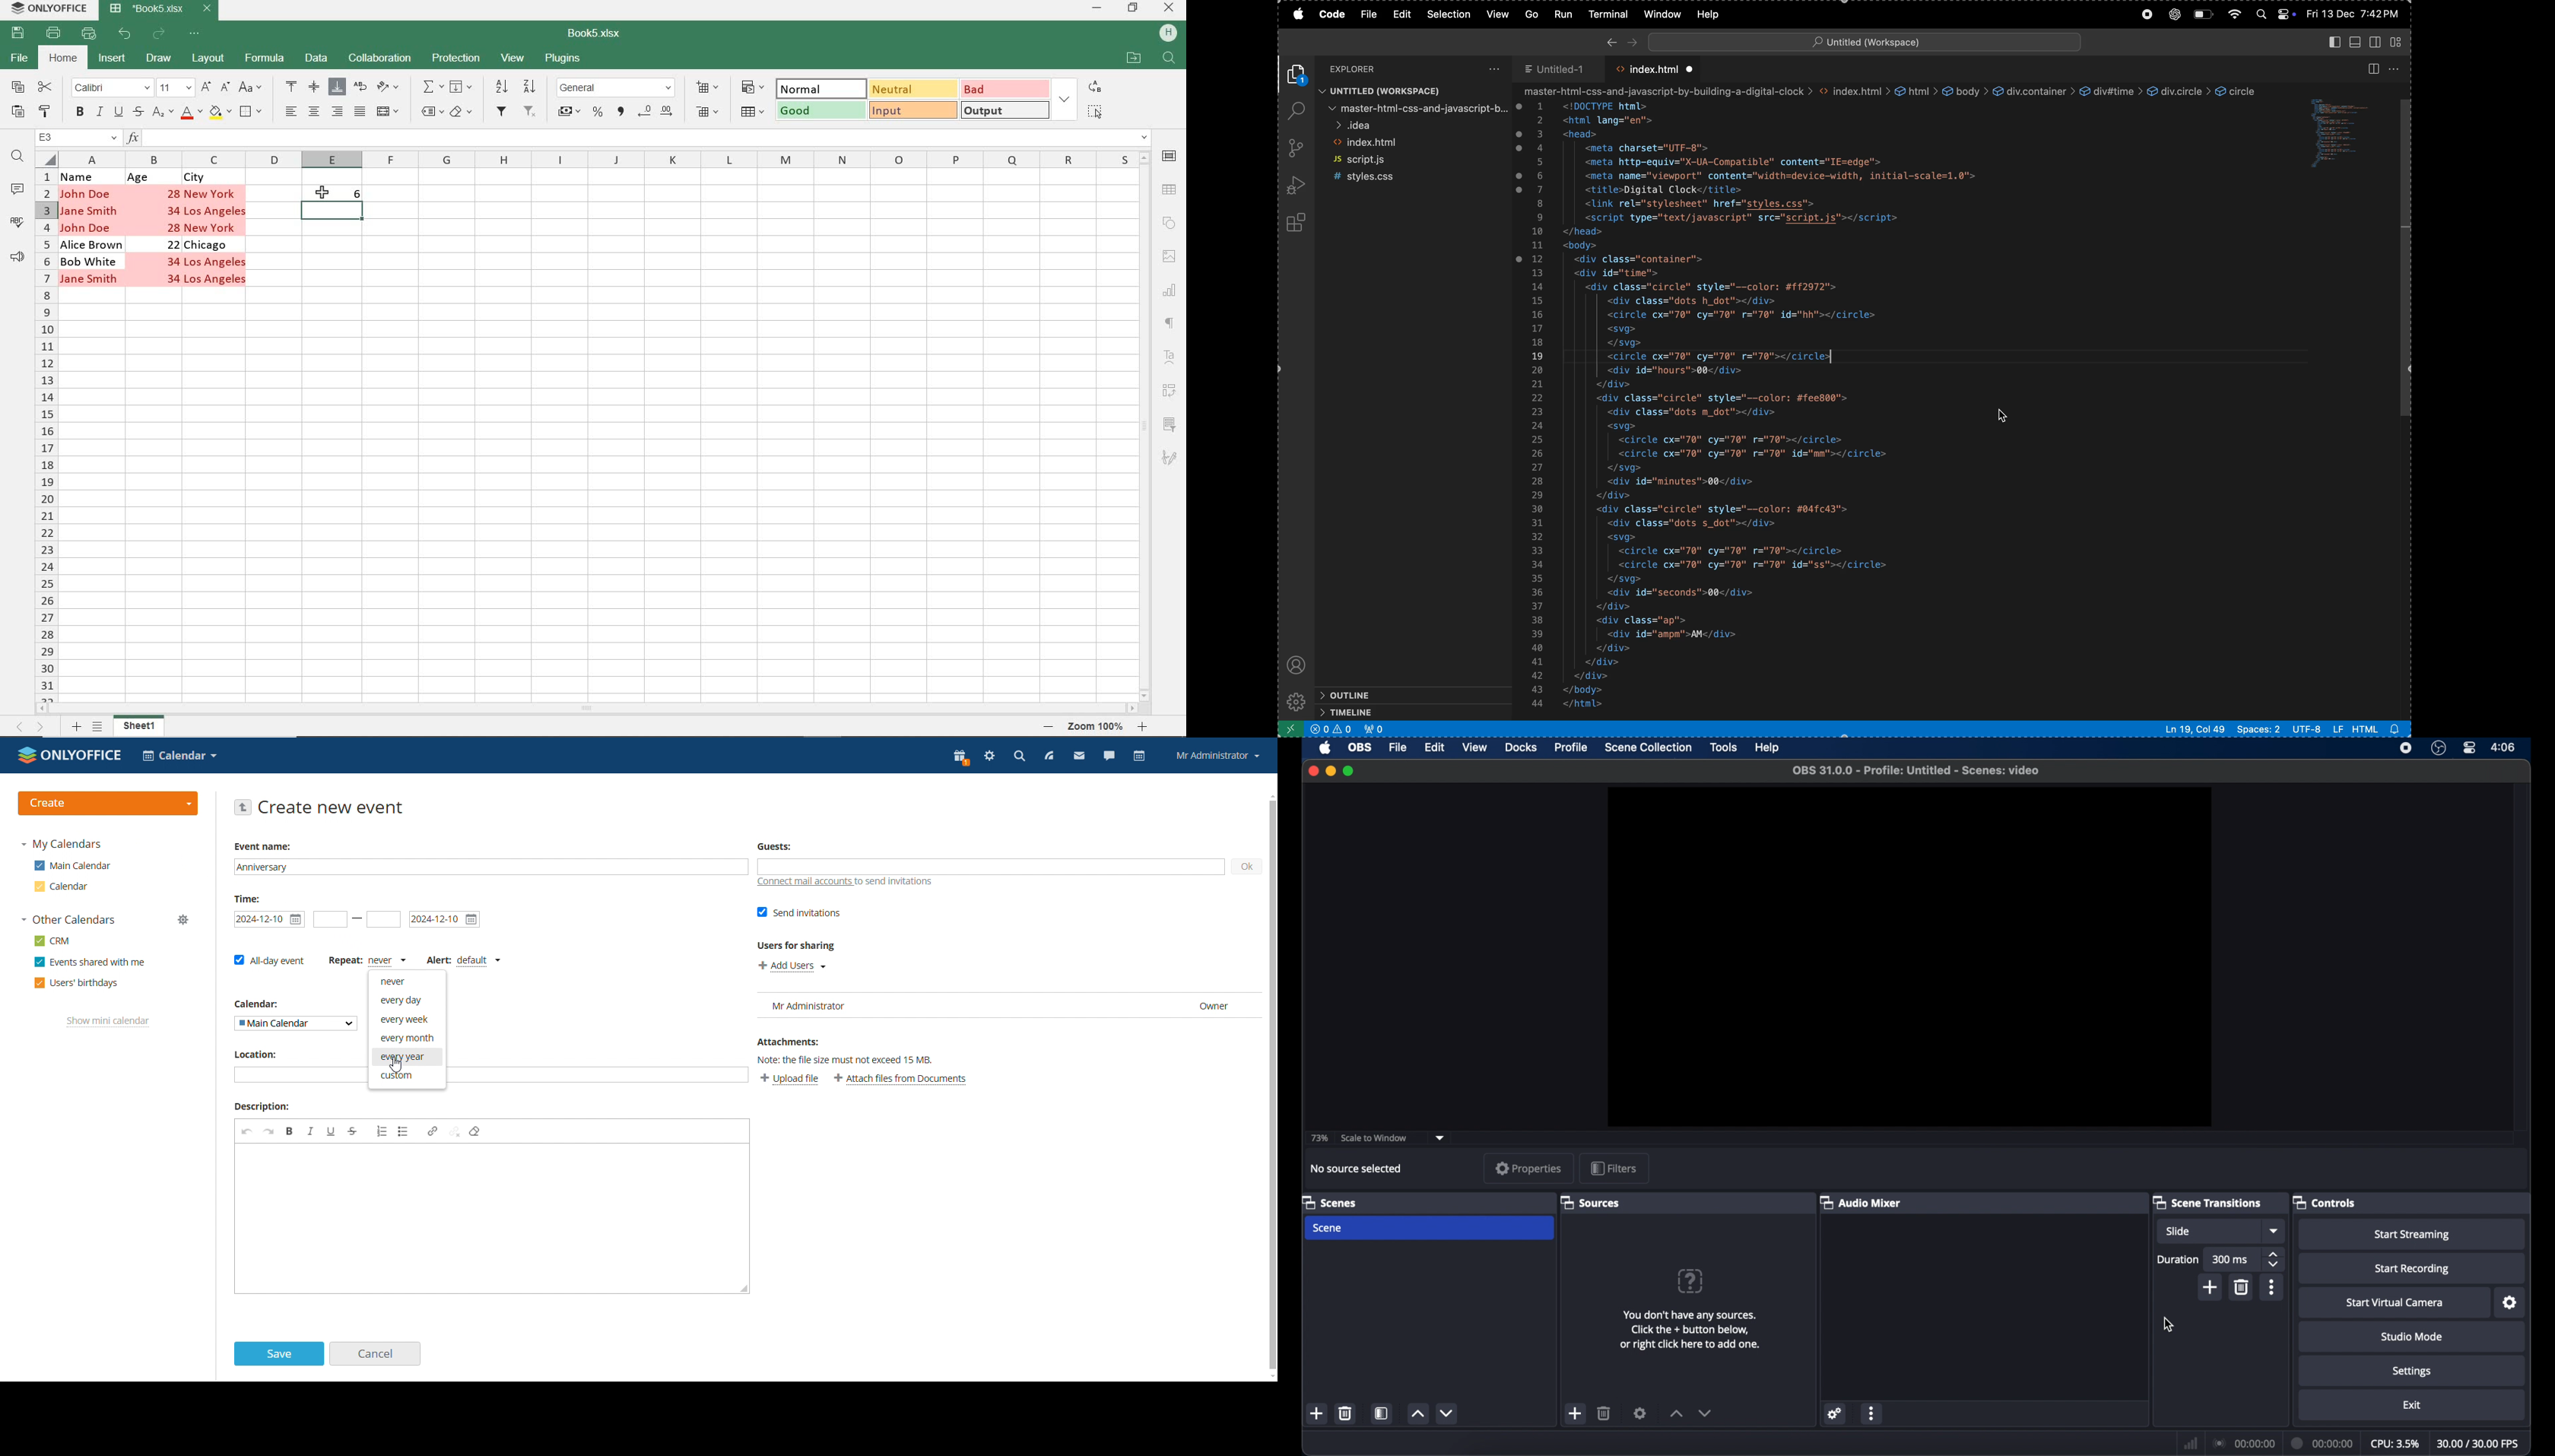  I want to click on COLUMNS, so click(597, 159).